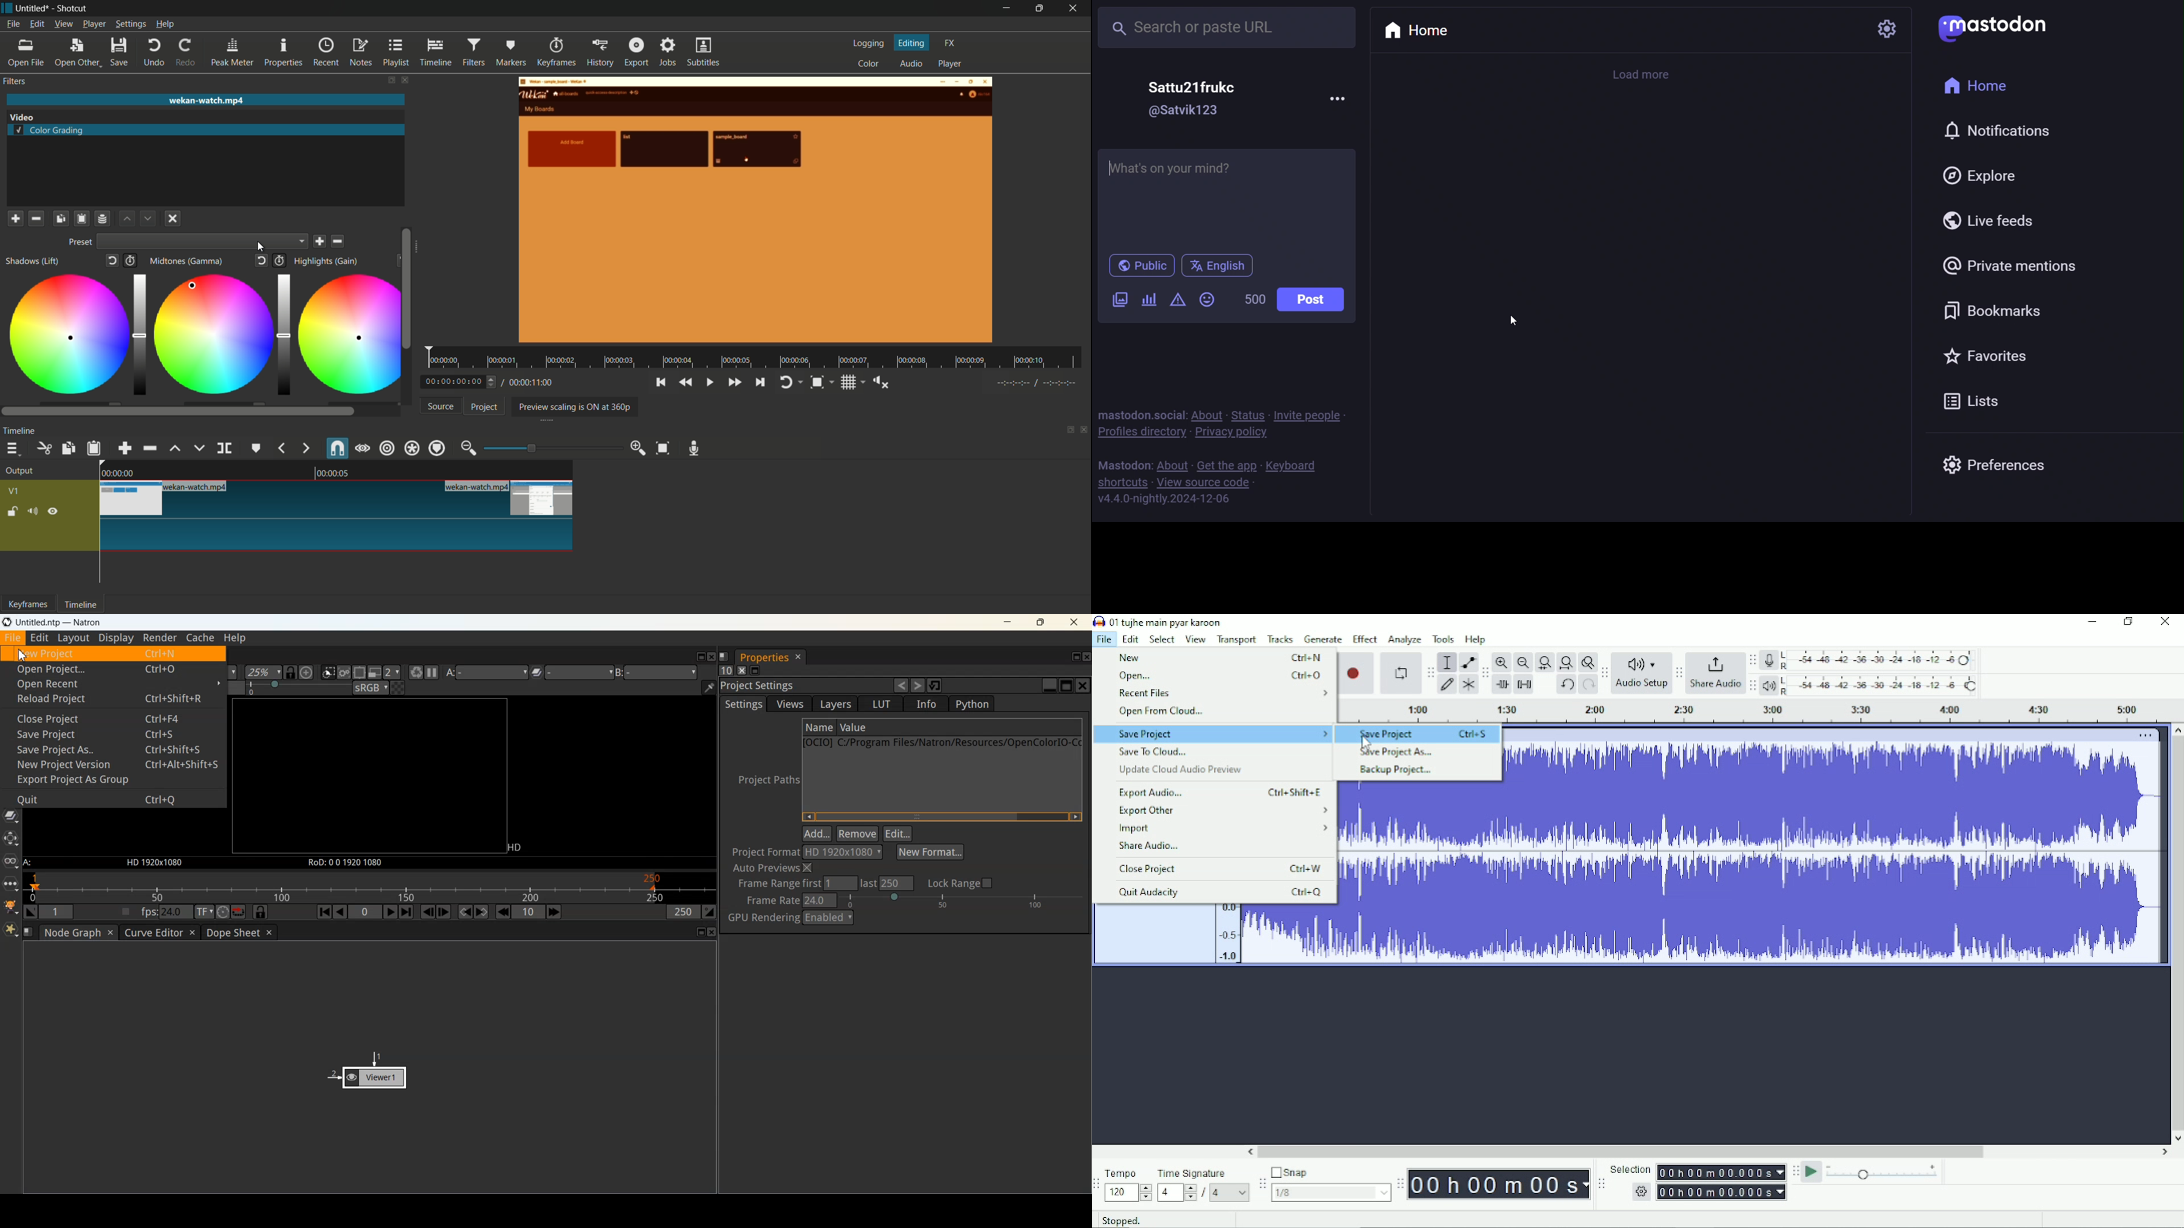 The height and width of the screenshot is (1232, 2184). Describe the element at coordinates (339, 241) in the screenshot. I see `delete` at that location.